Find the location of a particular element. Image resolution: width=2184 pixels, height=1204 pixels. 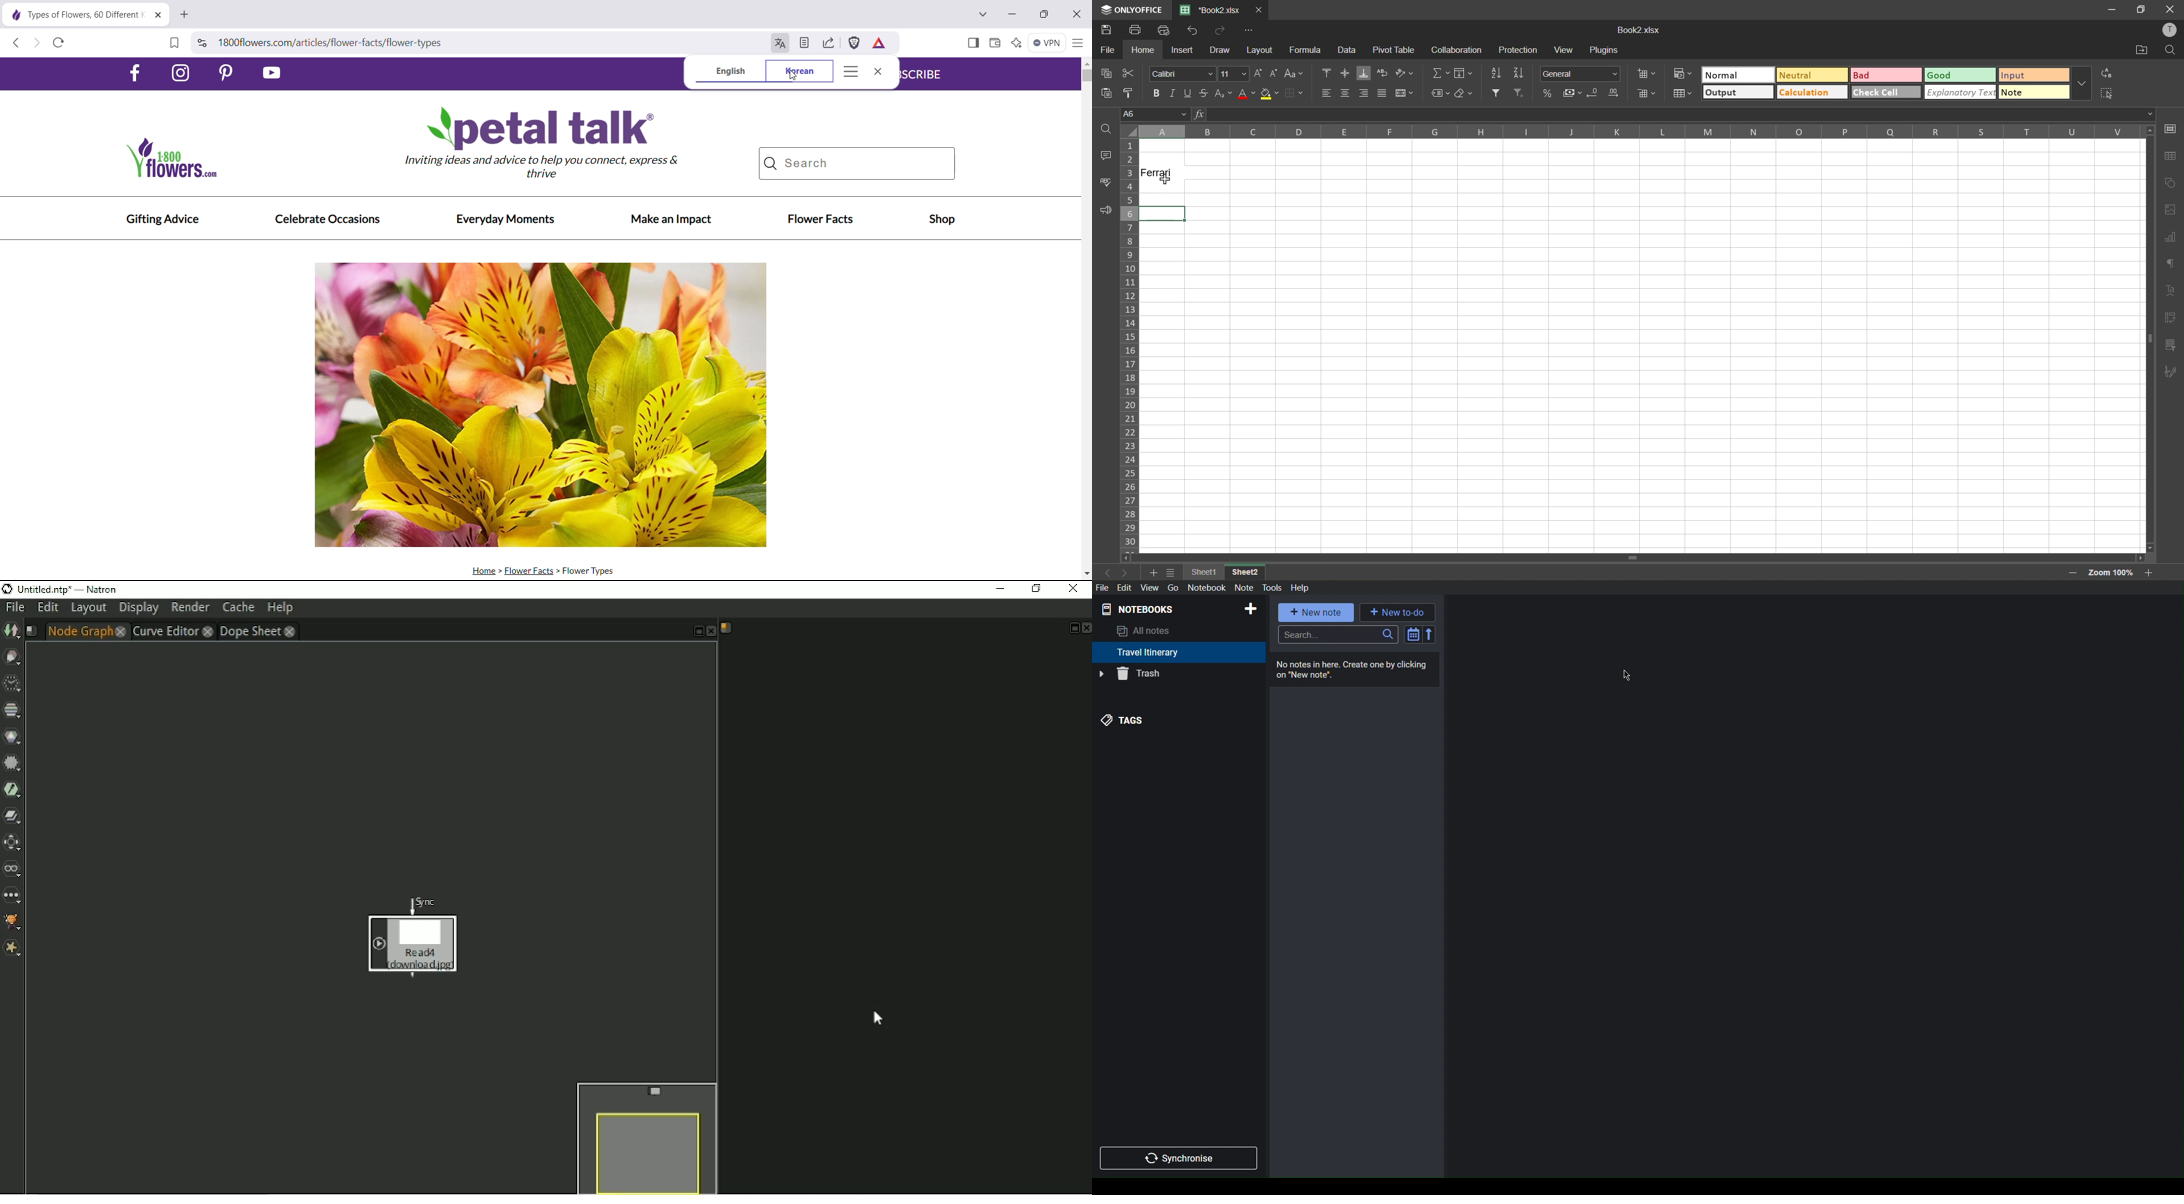

Travel Itinerary is located at coordinates (1145, 652).